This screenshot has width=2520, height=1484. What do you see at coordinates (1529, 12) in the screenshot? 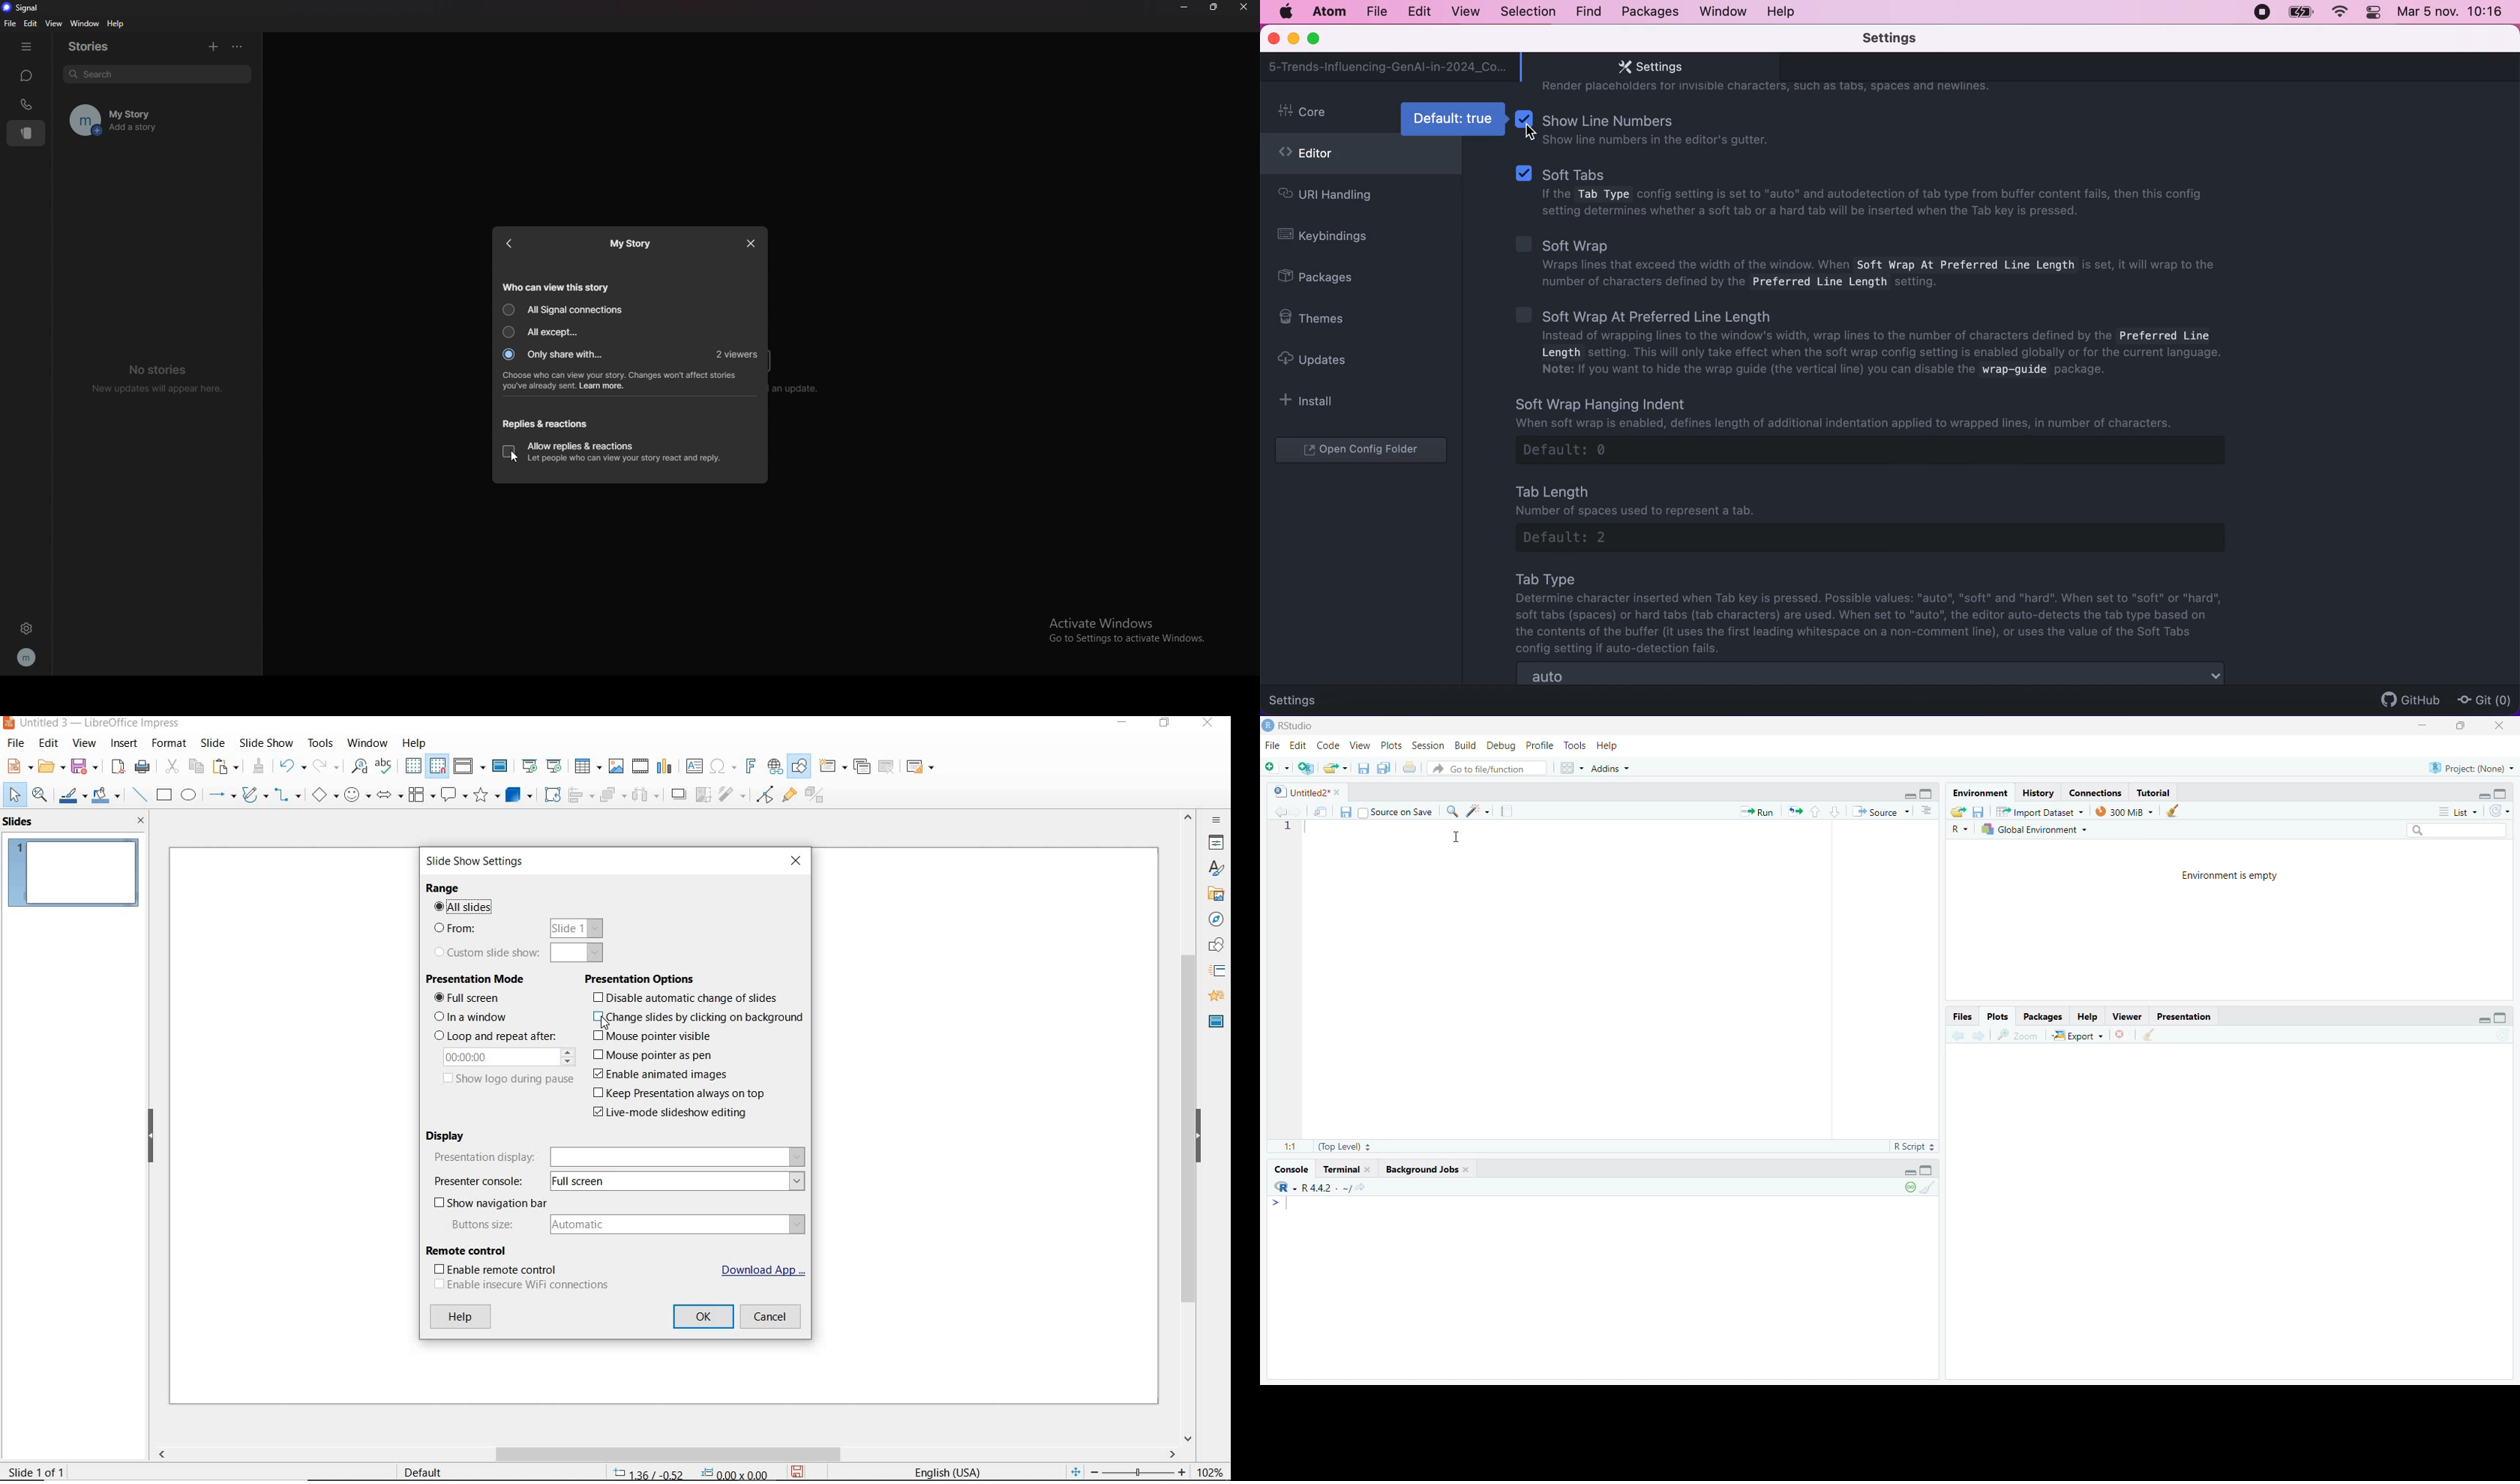
I see `selection` at bounding box center [1529, 12].